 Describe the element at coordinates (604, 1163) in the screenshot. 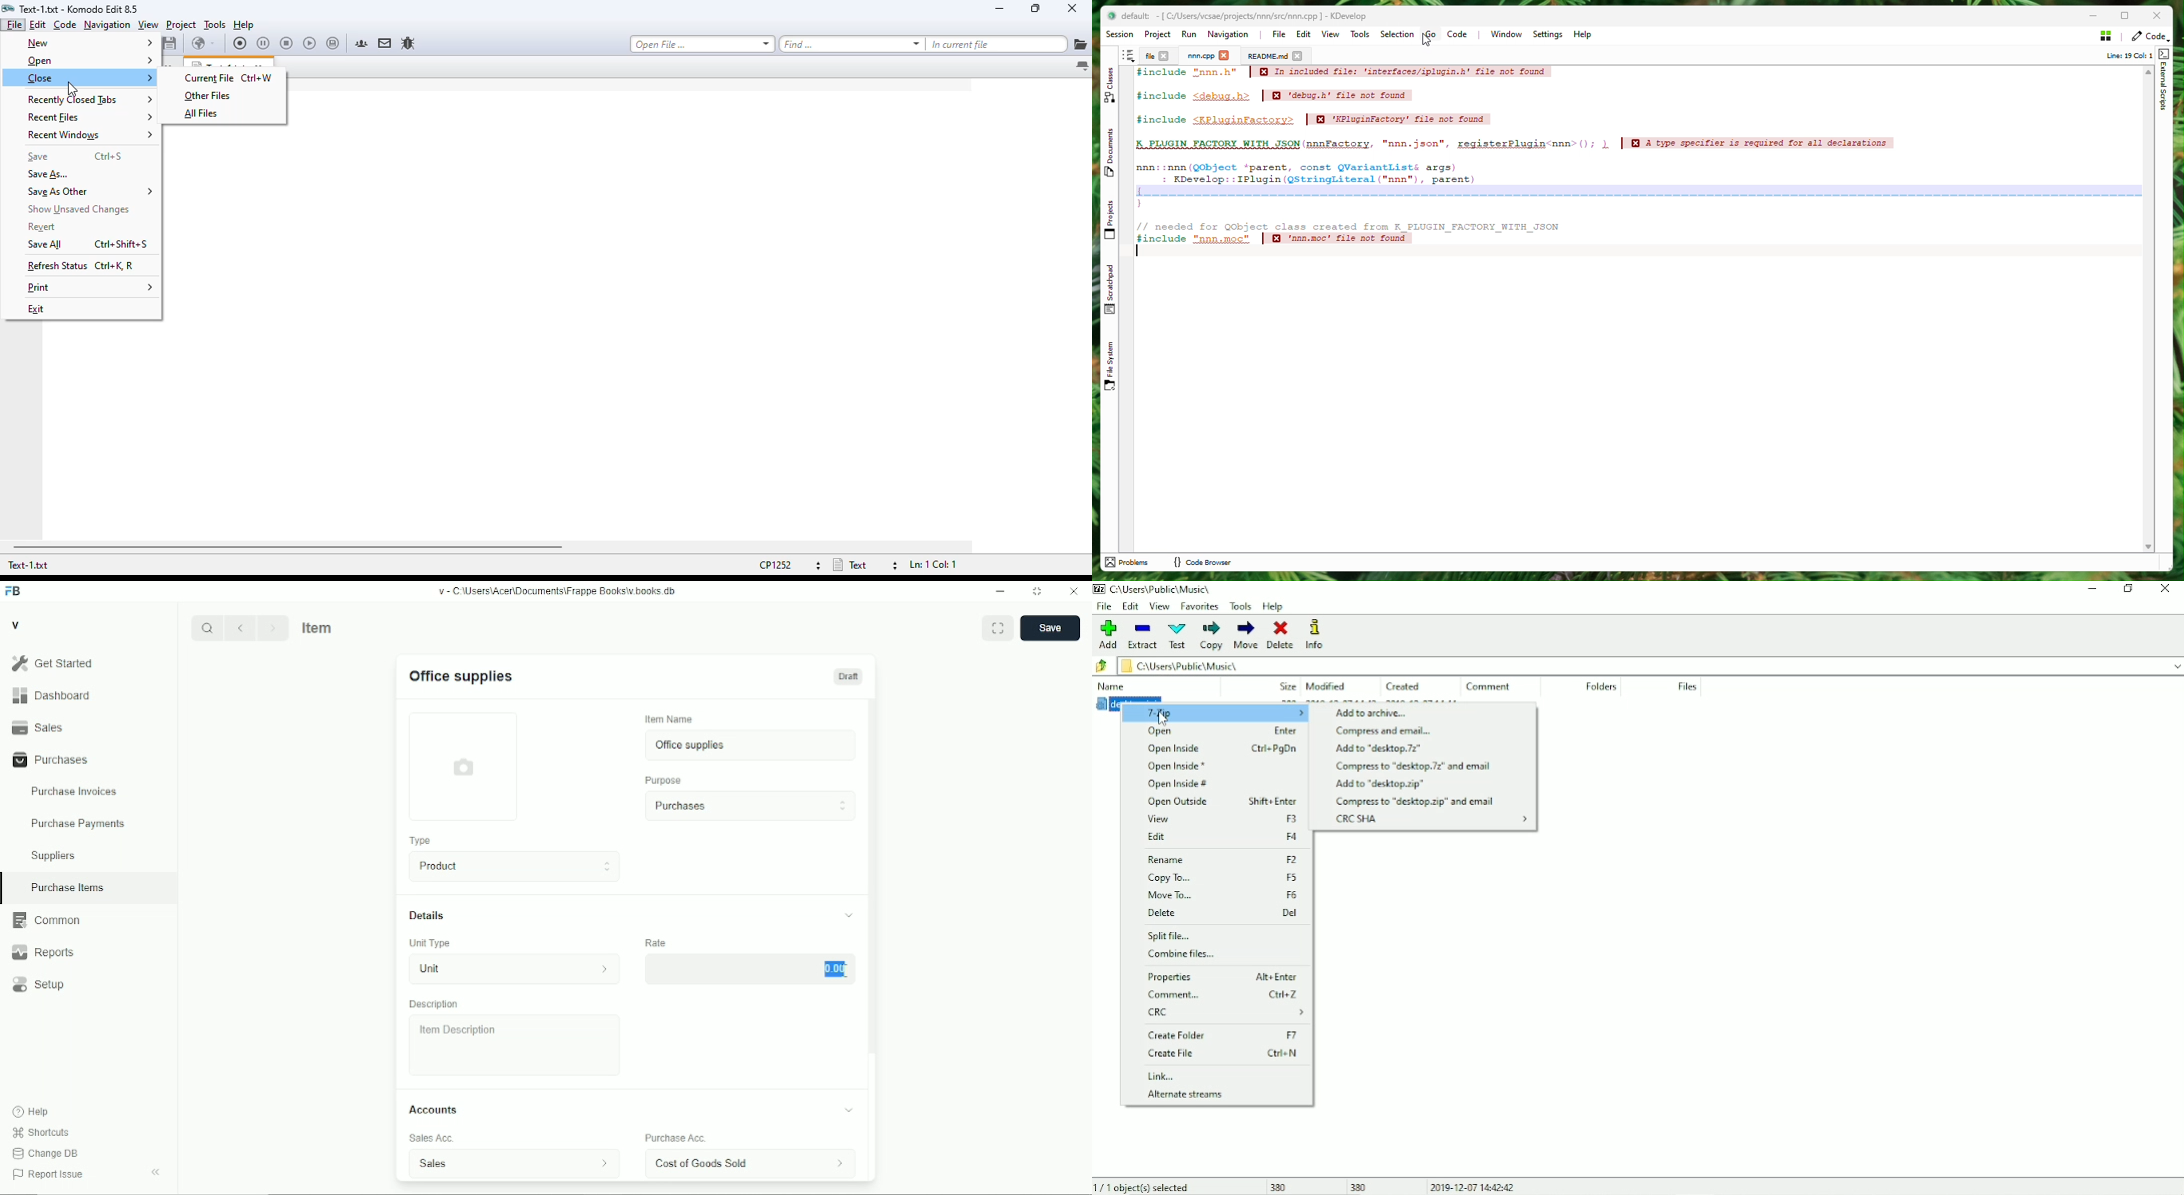

I see `sales account information` at that location.